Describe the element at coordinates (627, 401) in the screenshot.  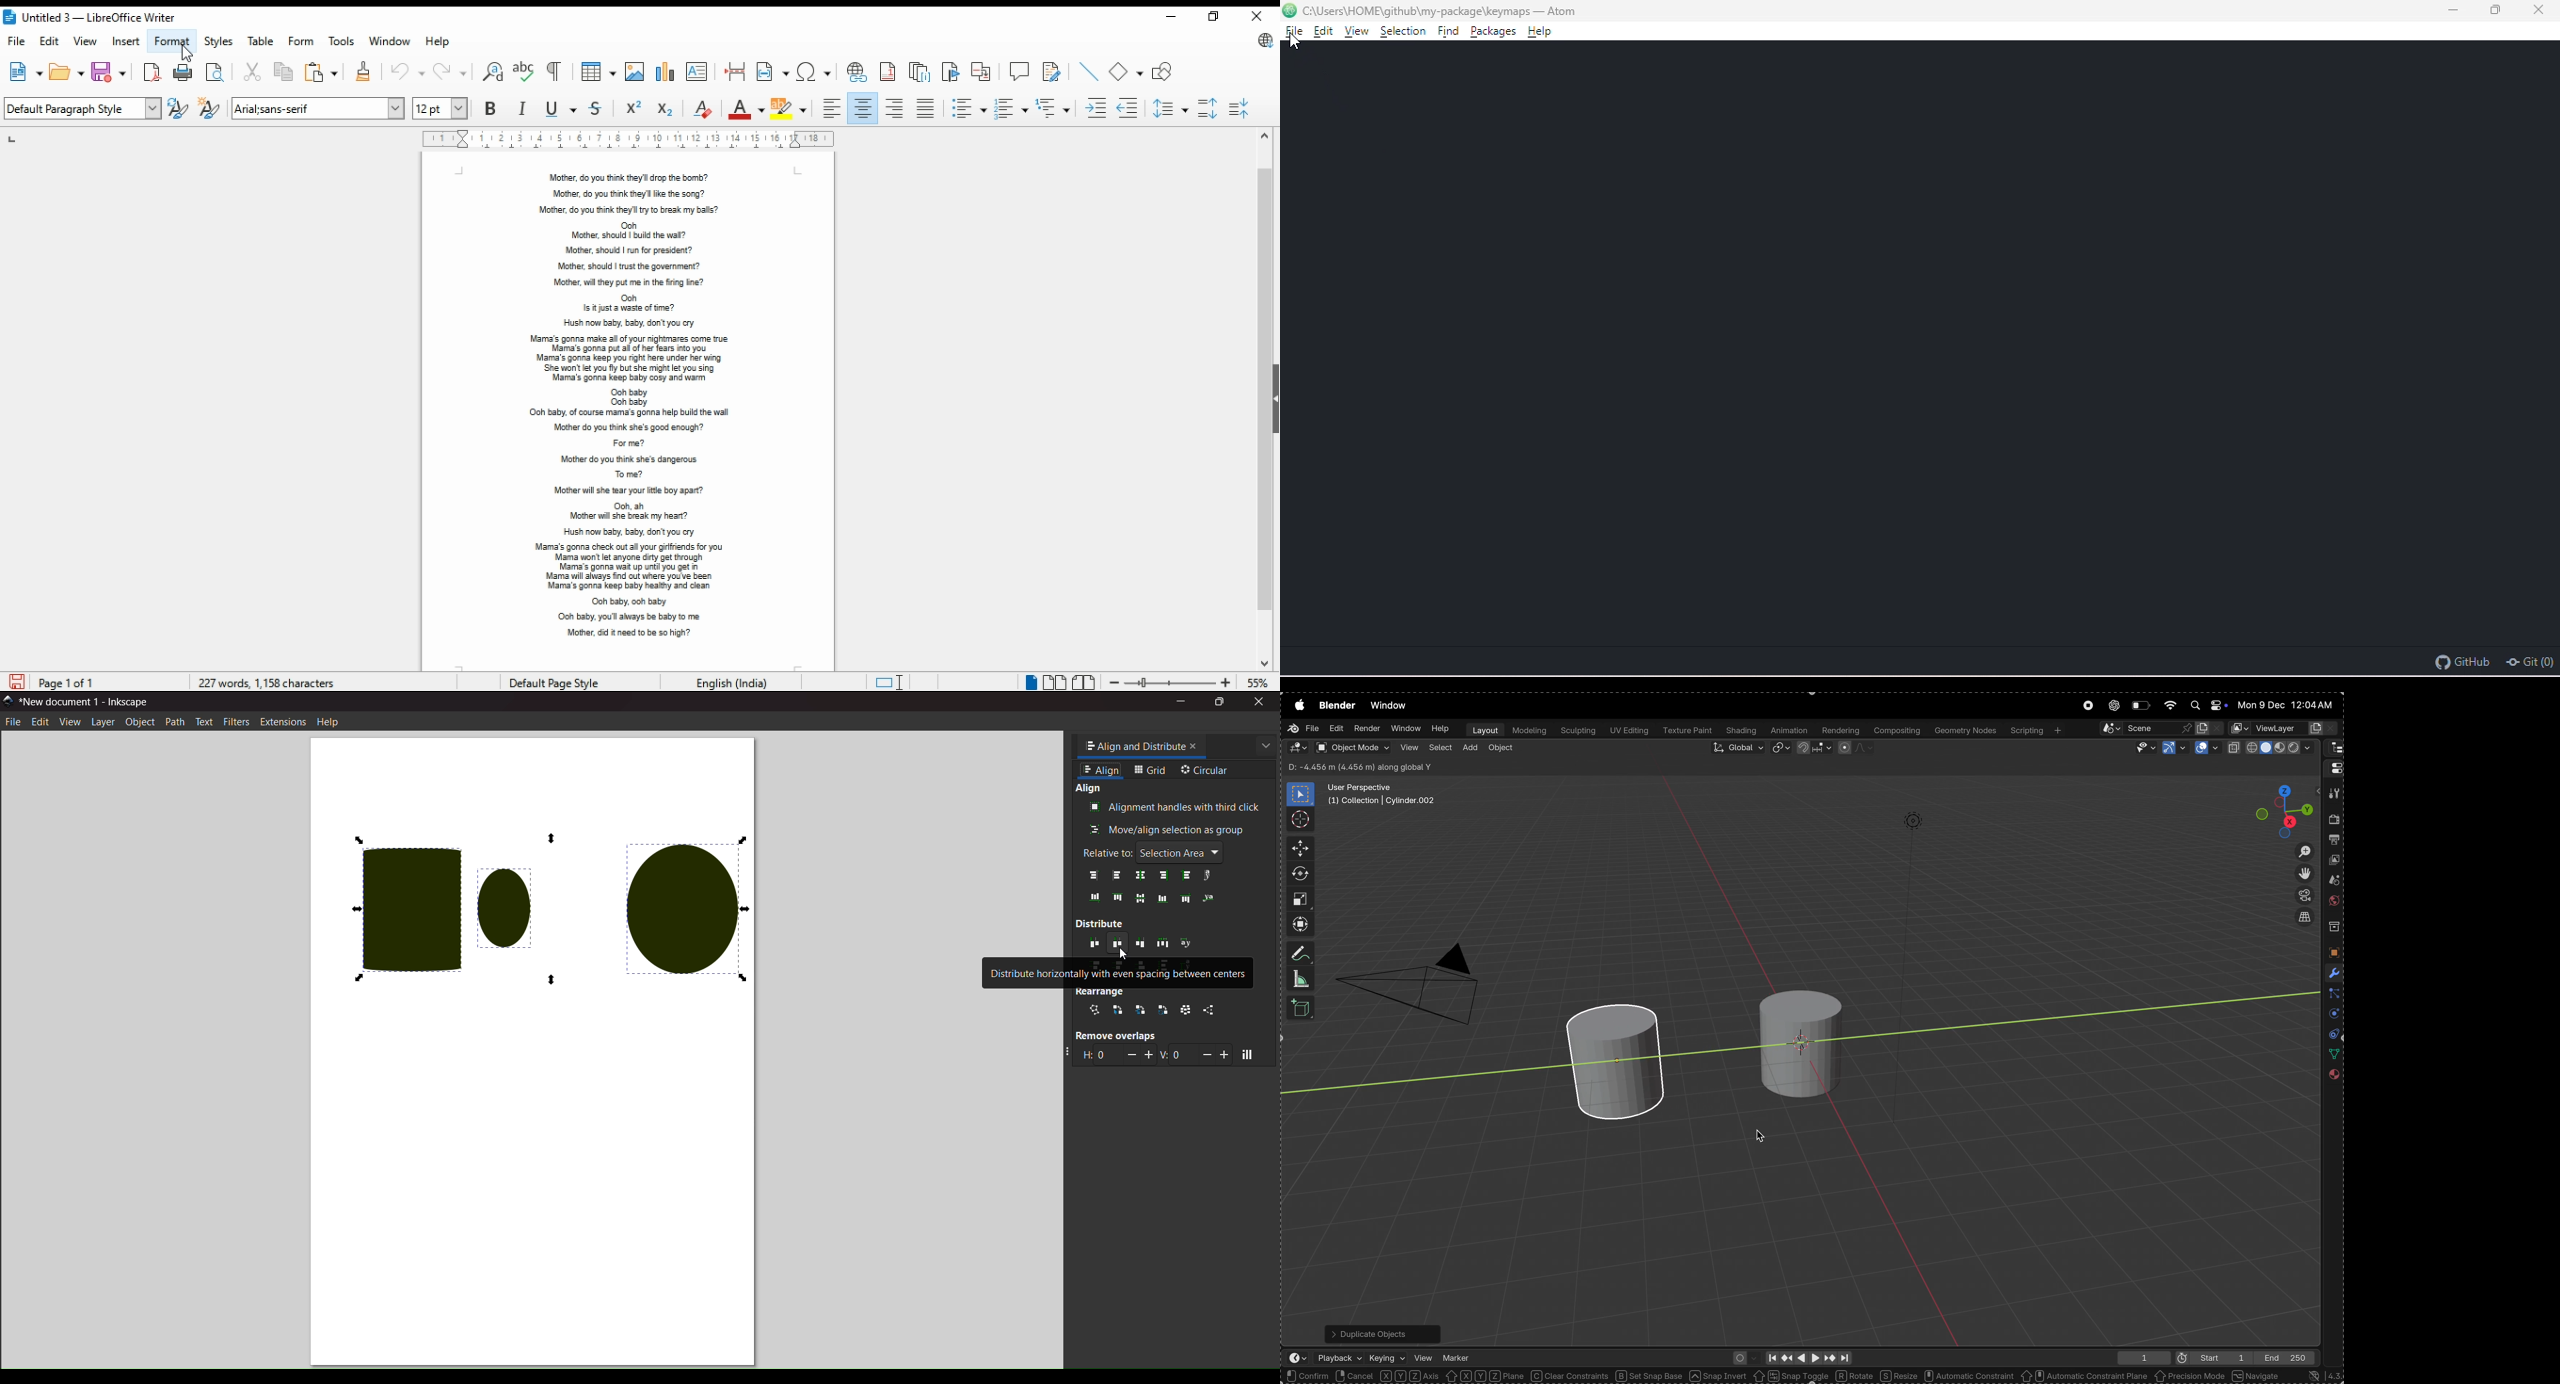
I see `text` at that location.